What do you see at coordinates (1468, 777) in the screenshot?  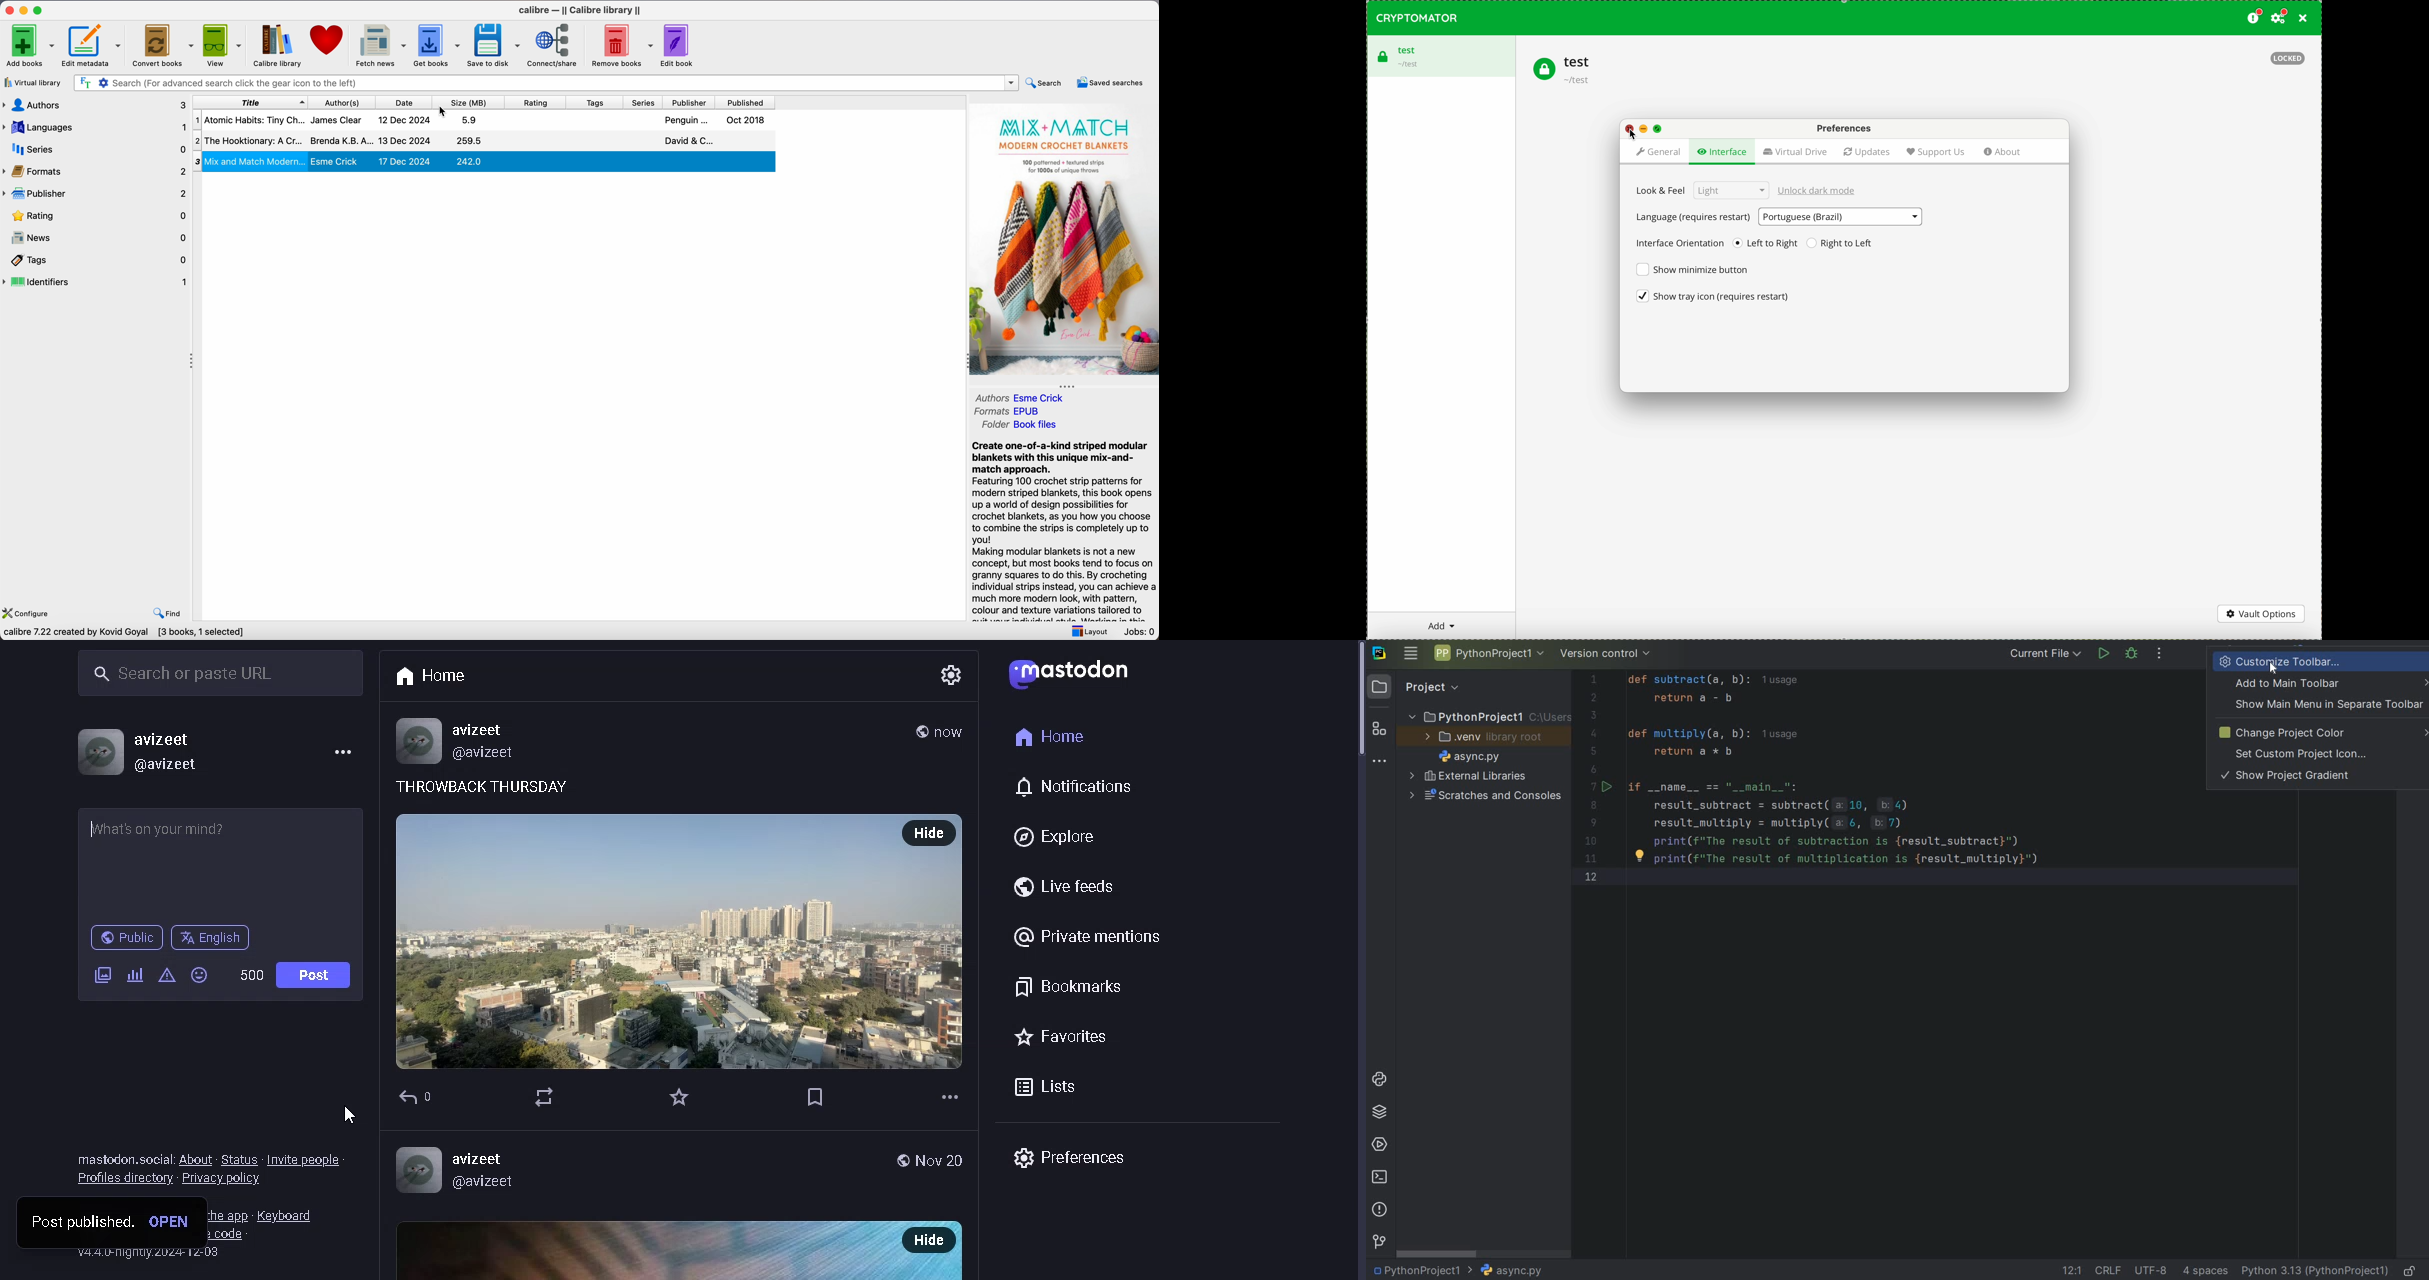 I see `EXTERNAL LIBRARIES` at bounding box center [1468, 777].